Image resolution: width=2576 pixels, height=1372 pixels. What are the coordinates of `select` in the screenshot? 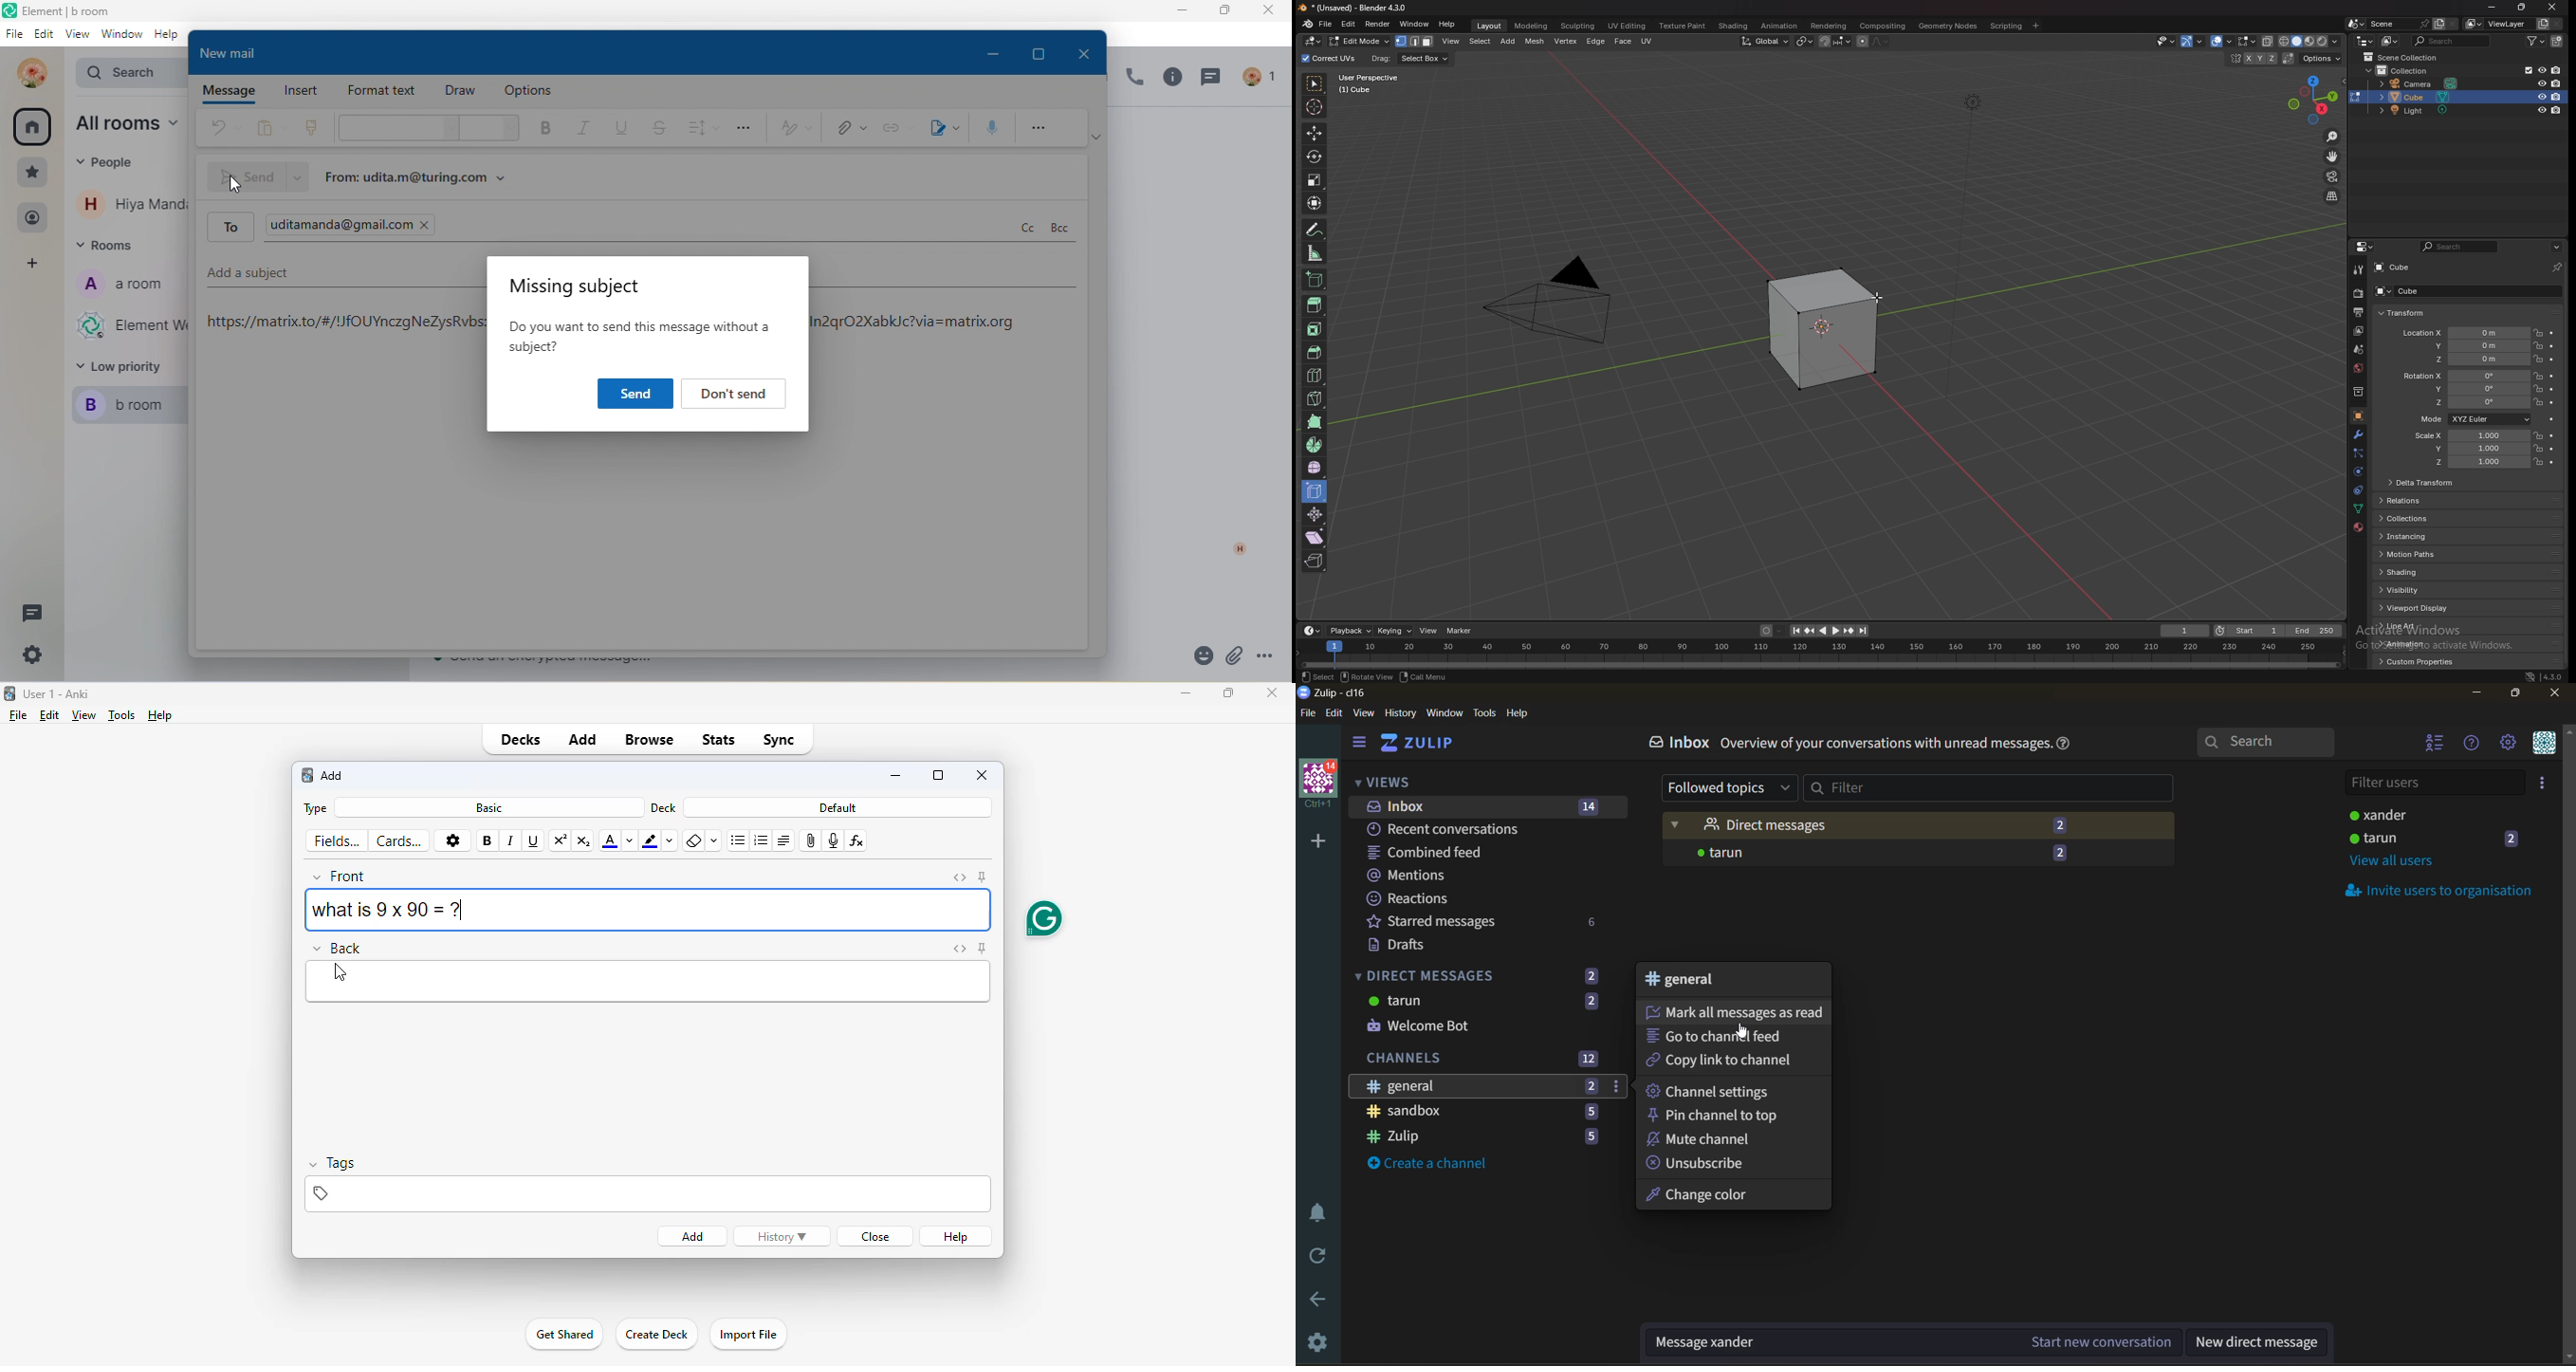 It's located at (1315, 85).